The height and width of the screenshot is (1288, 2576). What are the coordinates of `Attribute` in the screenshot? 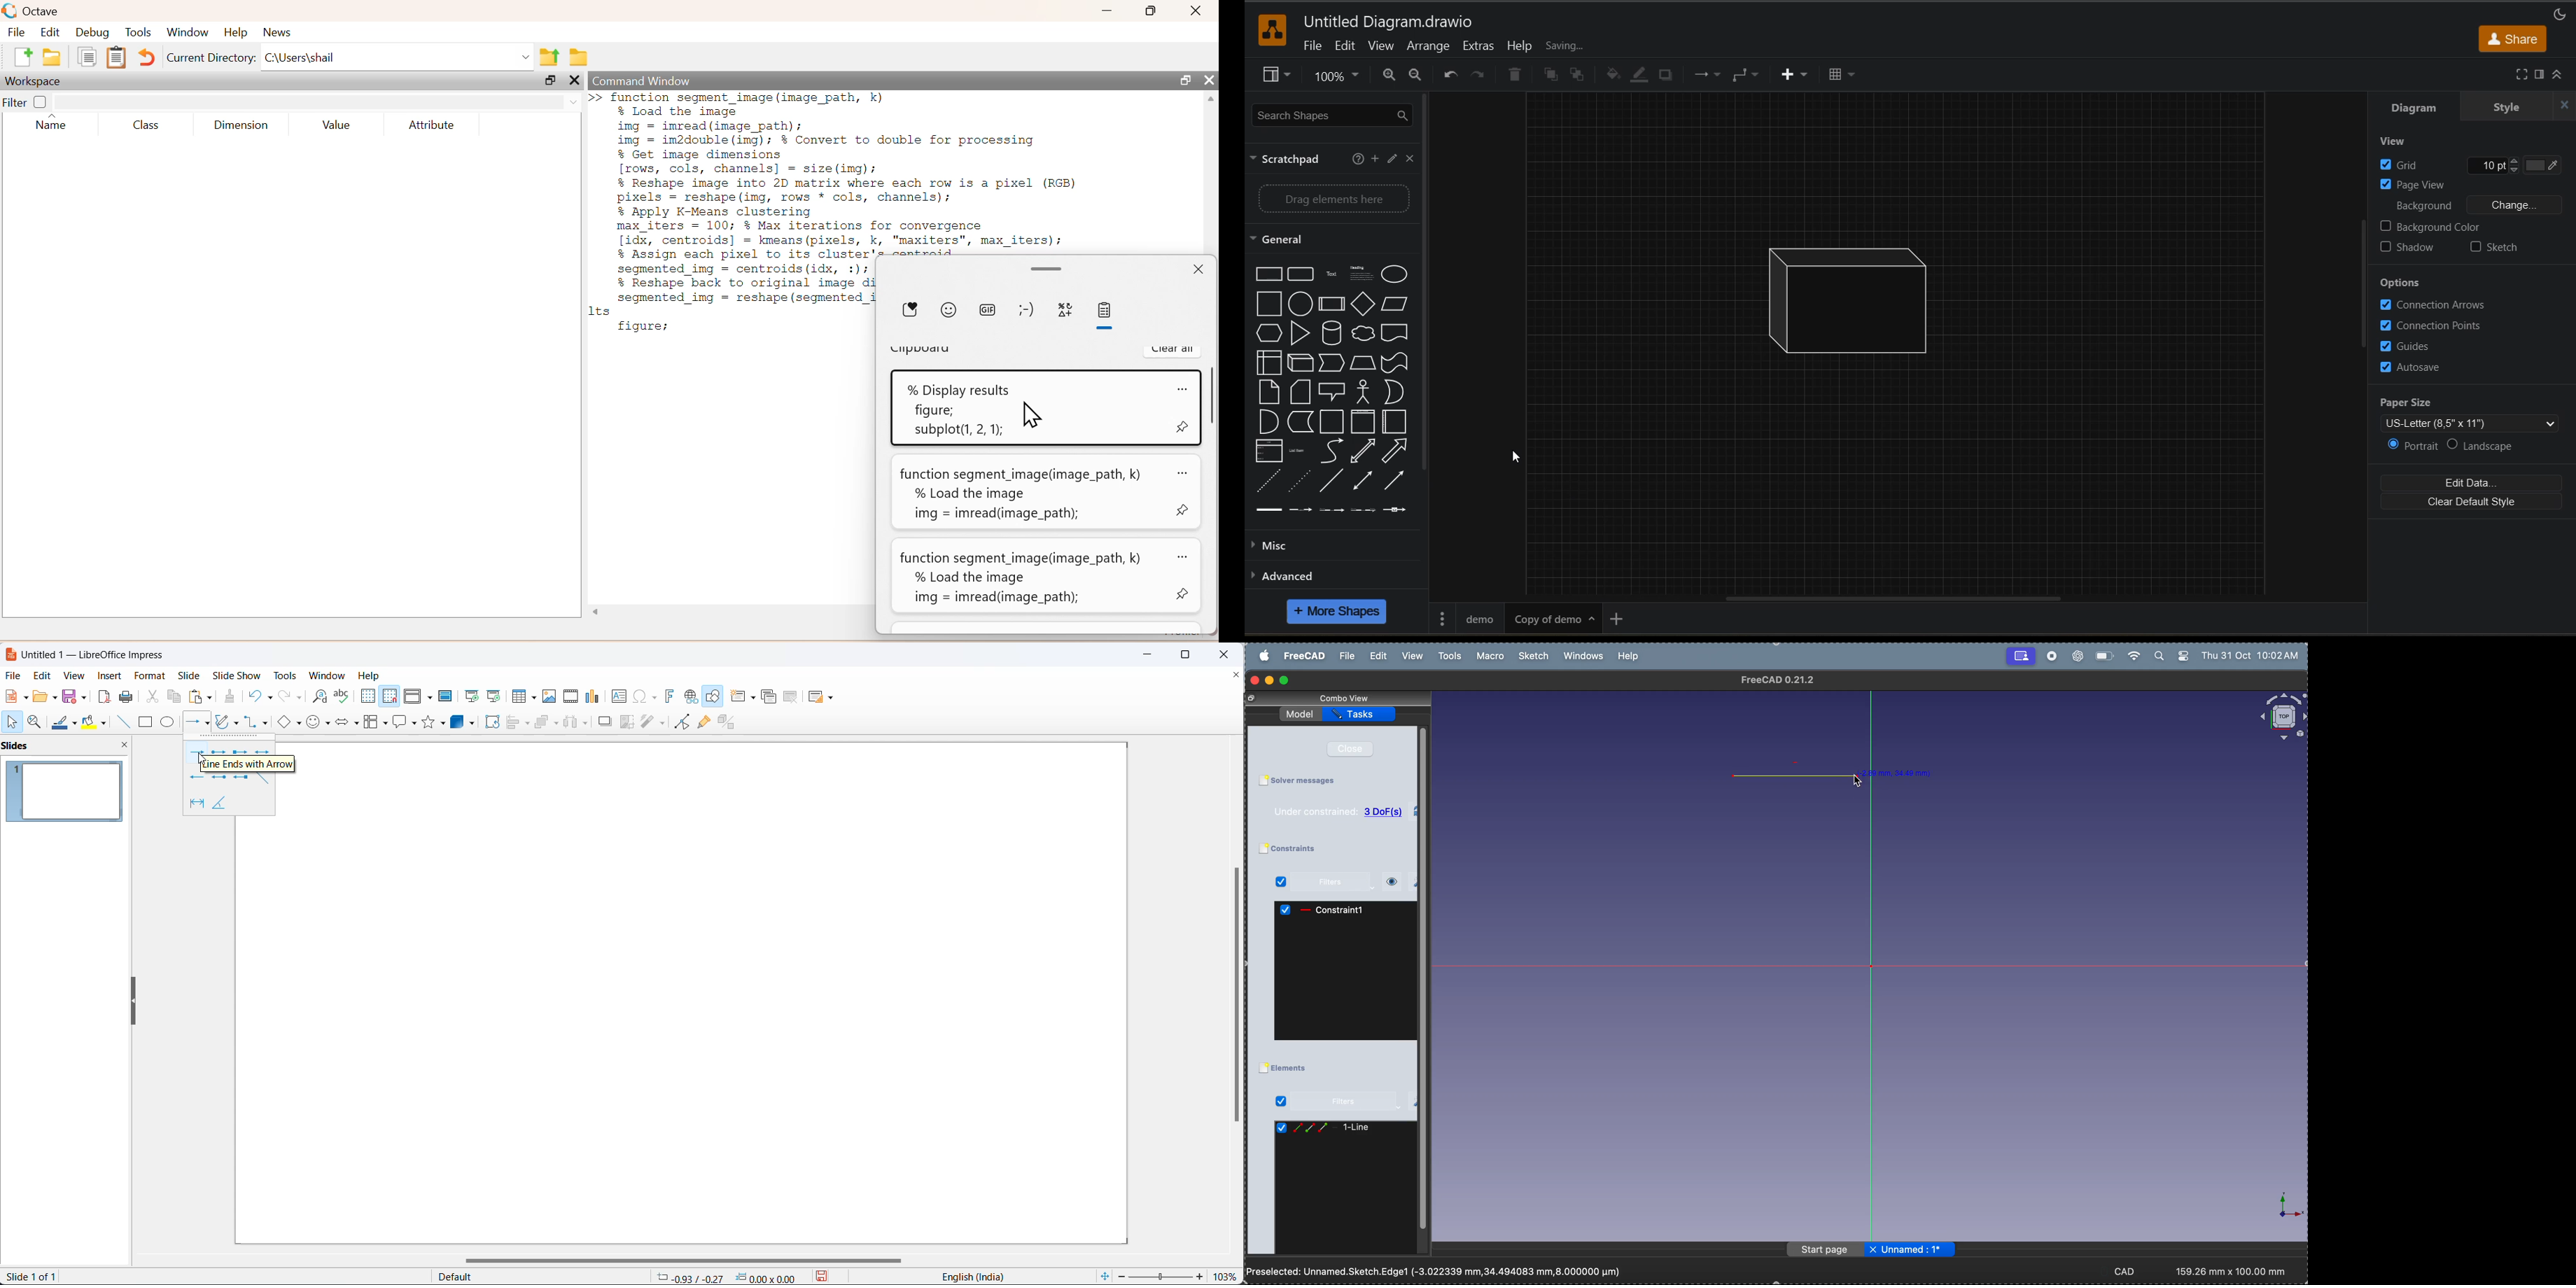 It's located at (429, 126).